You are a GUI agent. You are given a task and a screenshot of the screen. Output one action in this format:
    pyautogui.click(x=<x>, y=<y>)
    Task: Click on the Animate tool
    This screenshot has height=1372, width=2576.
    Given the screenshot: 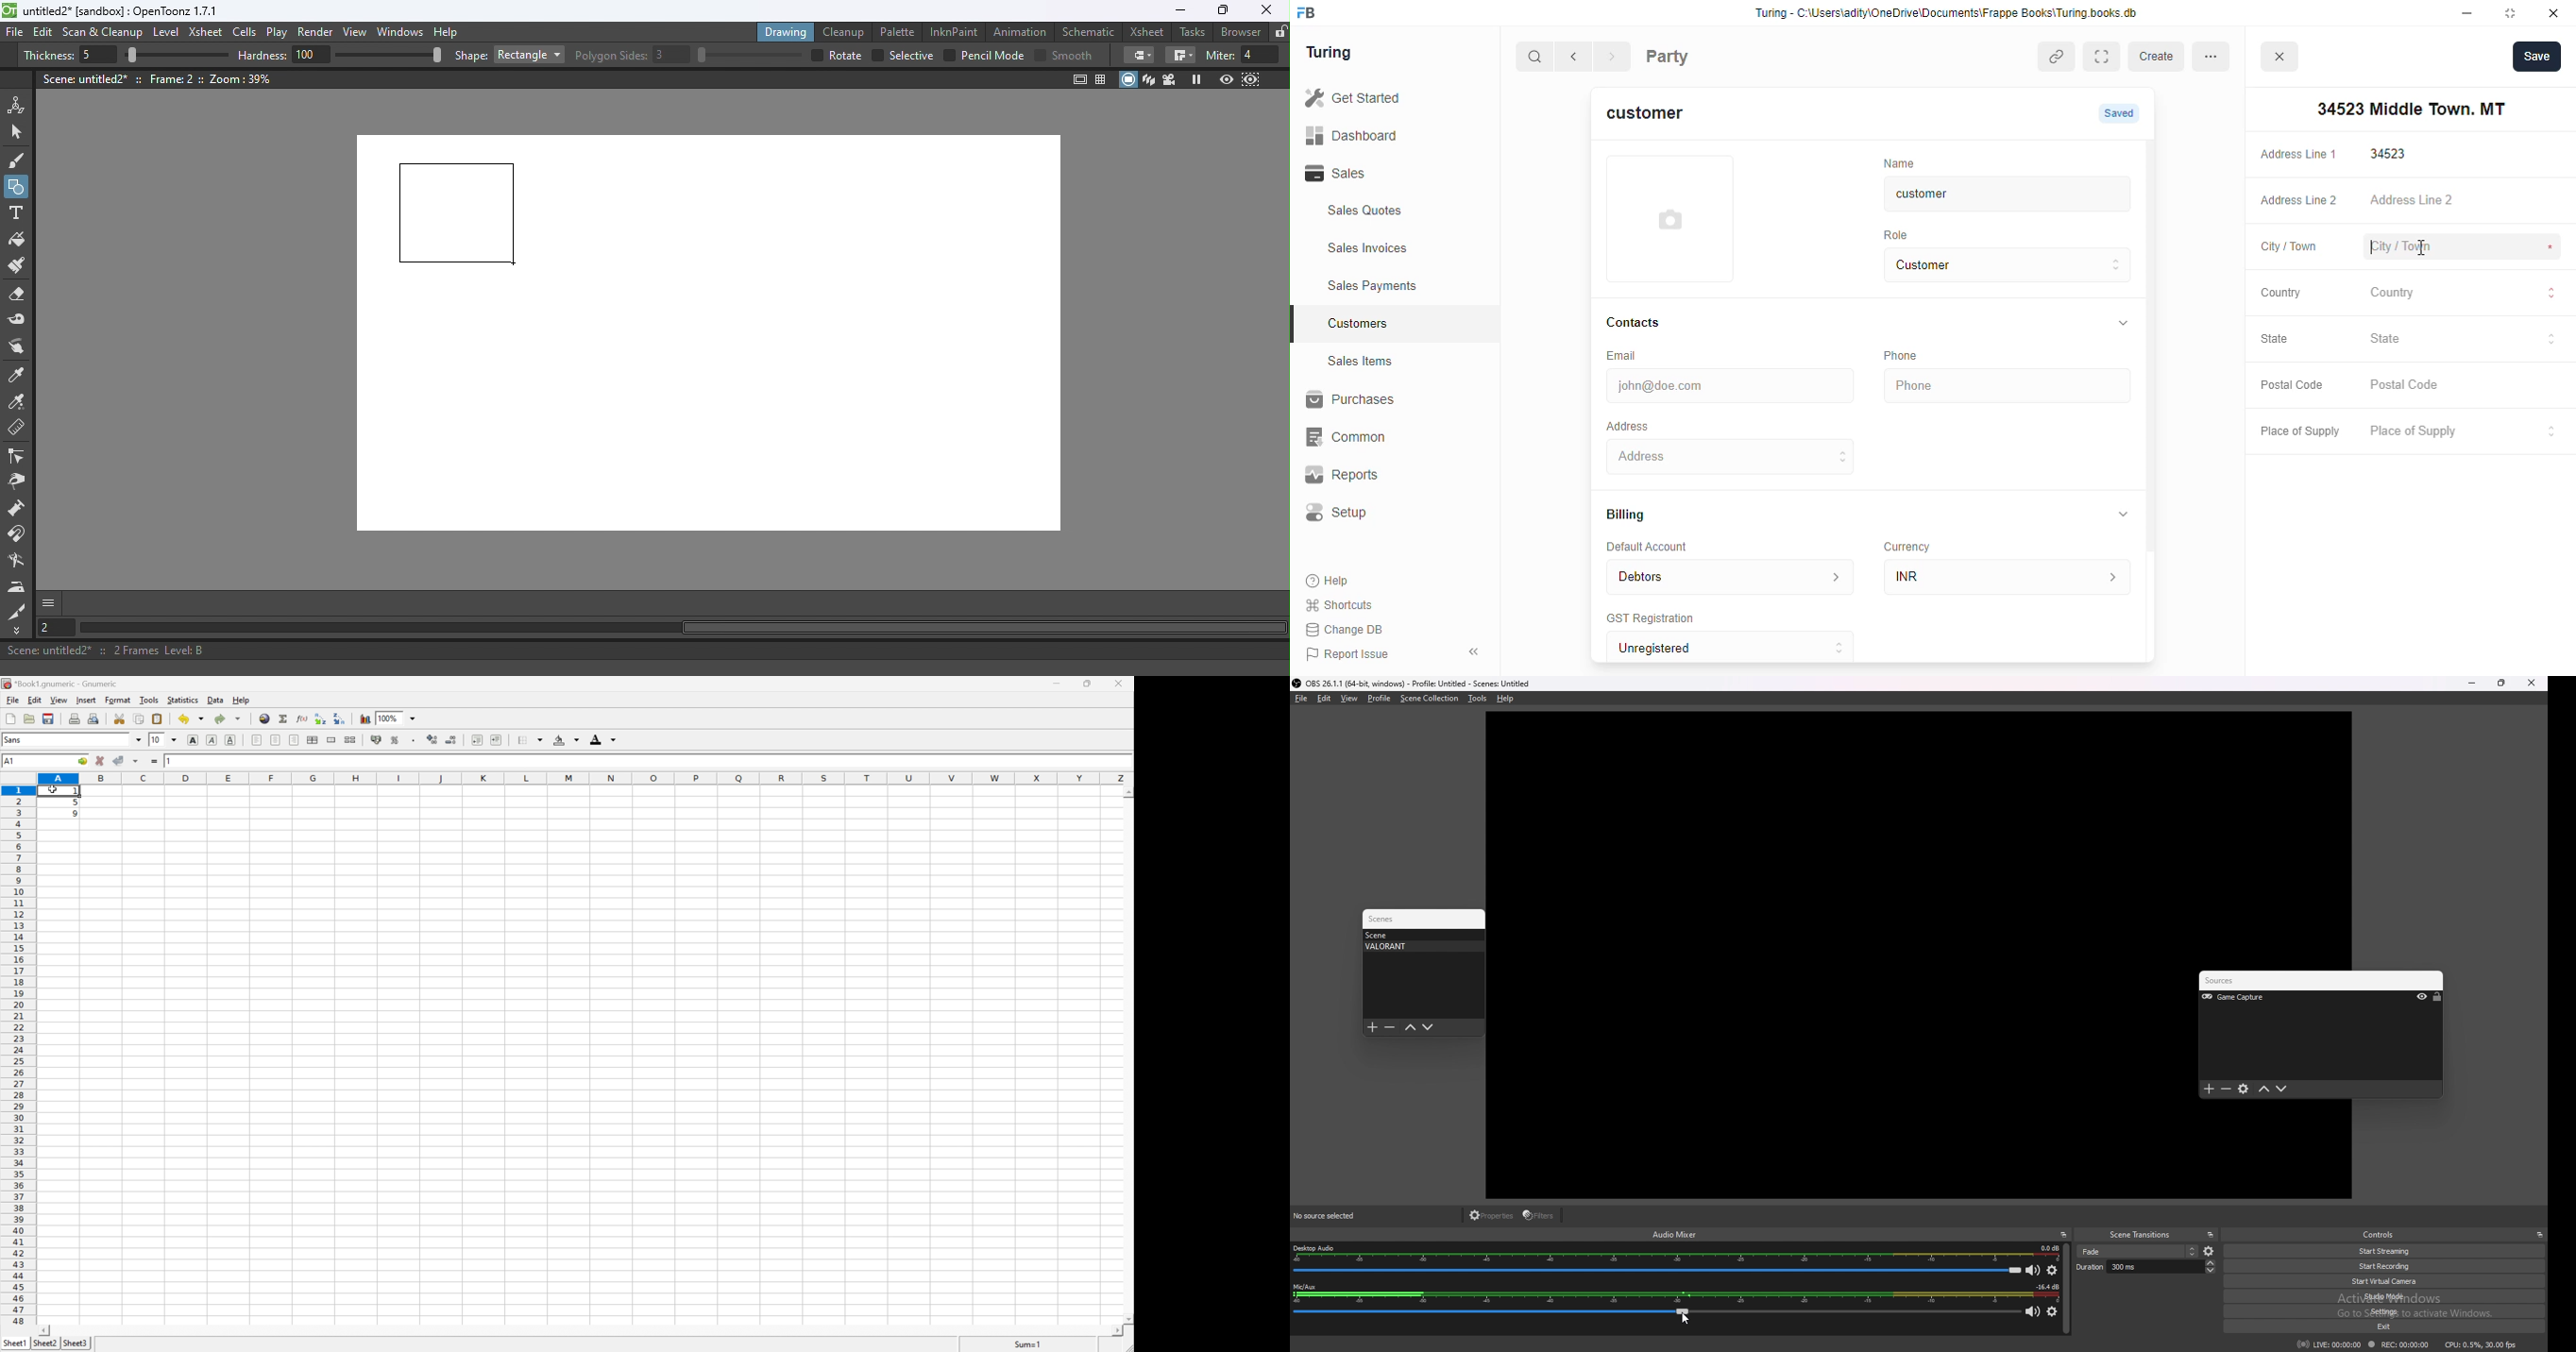 What is the action you would take?
    pyautogui.click(x=20, y=105)
    